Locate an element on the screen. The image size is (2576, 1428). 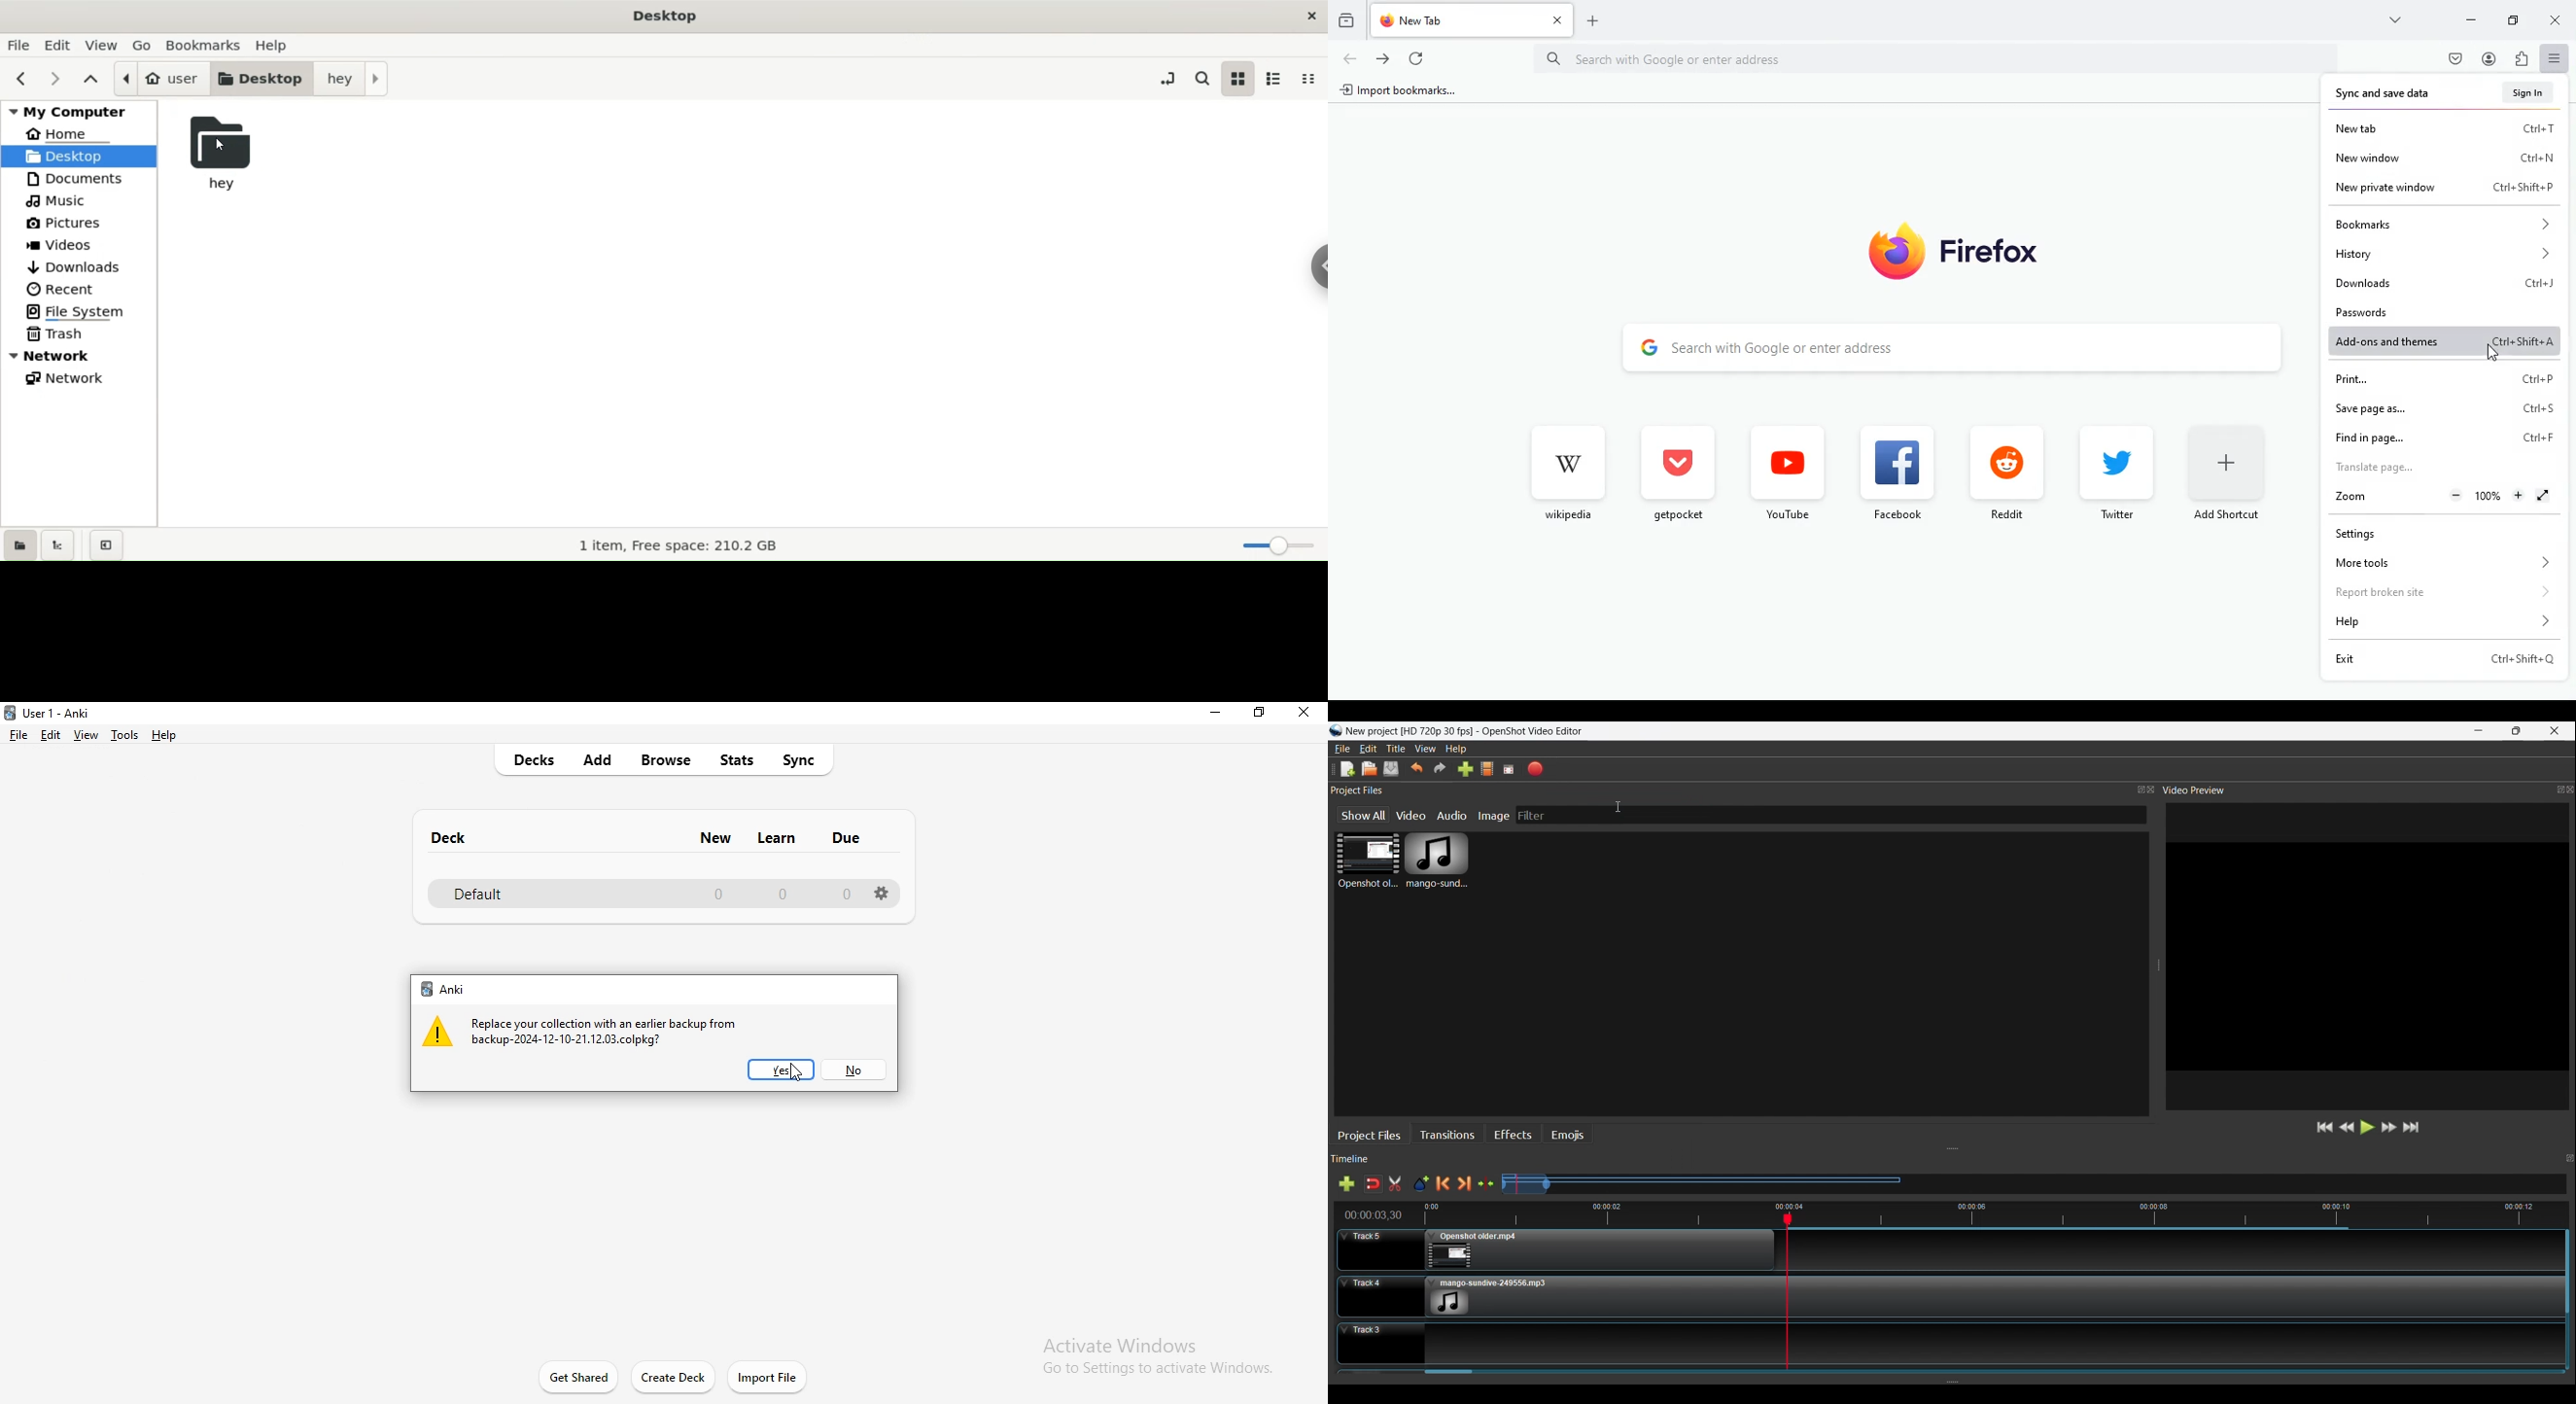
cursor is located at coordinates (221, 145).